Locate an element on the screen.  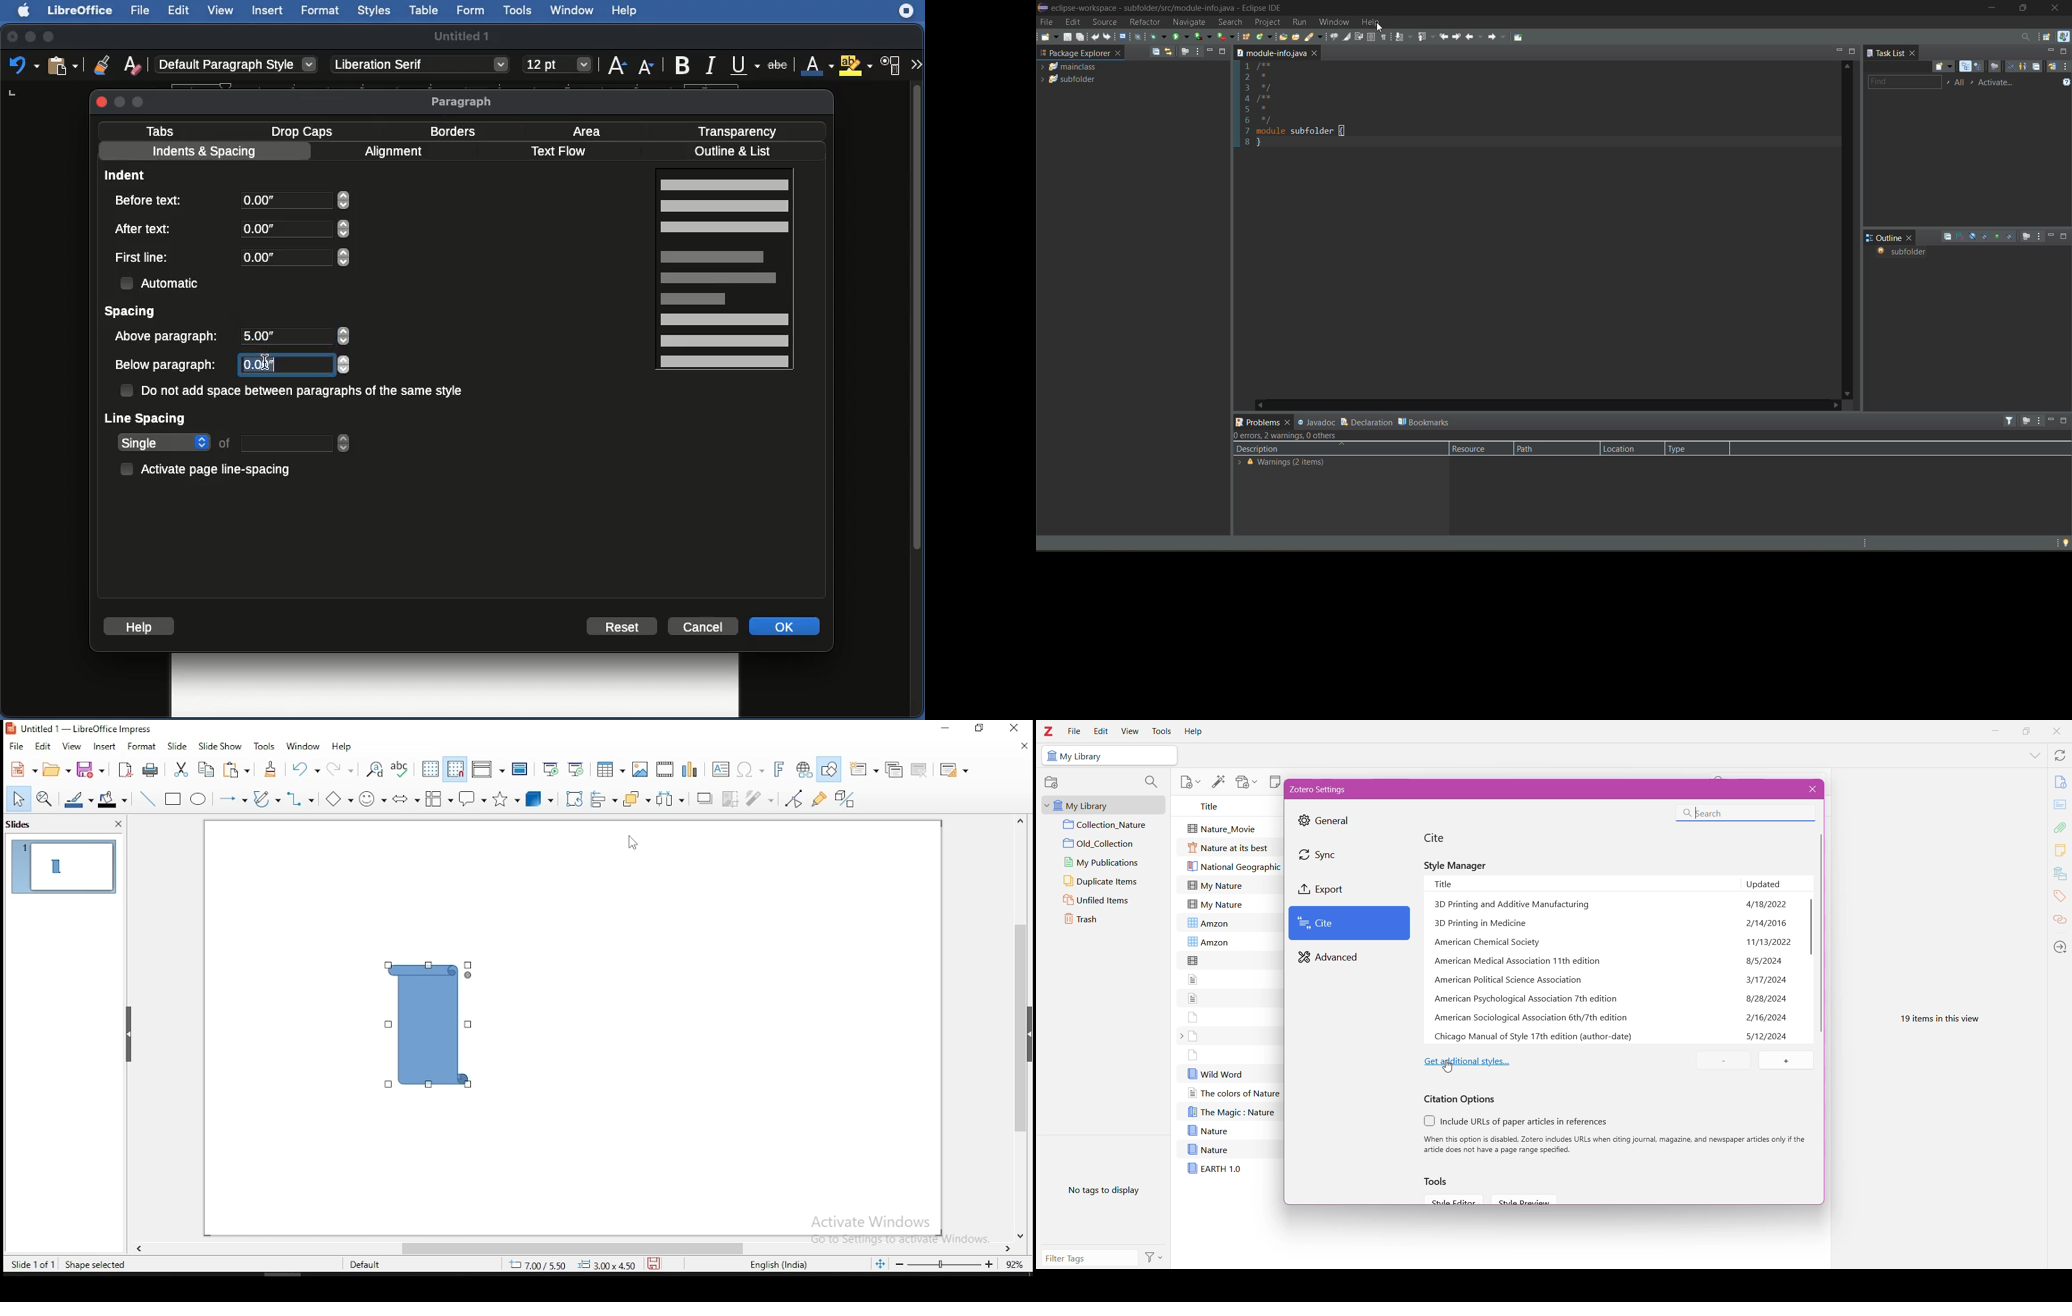
Undo is located at coordinates (23, 66).